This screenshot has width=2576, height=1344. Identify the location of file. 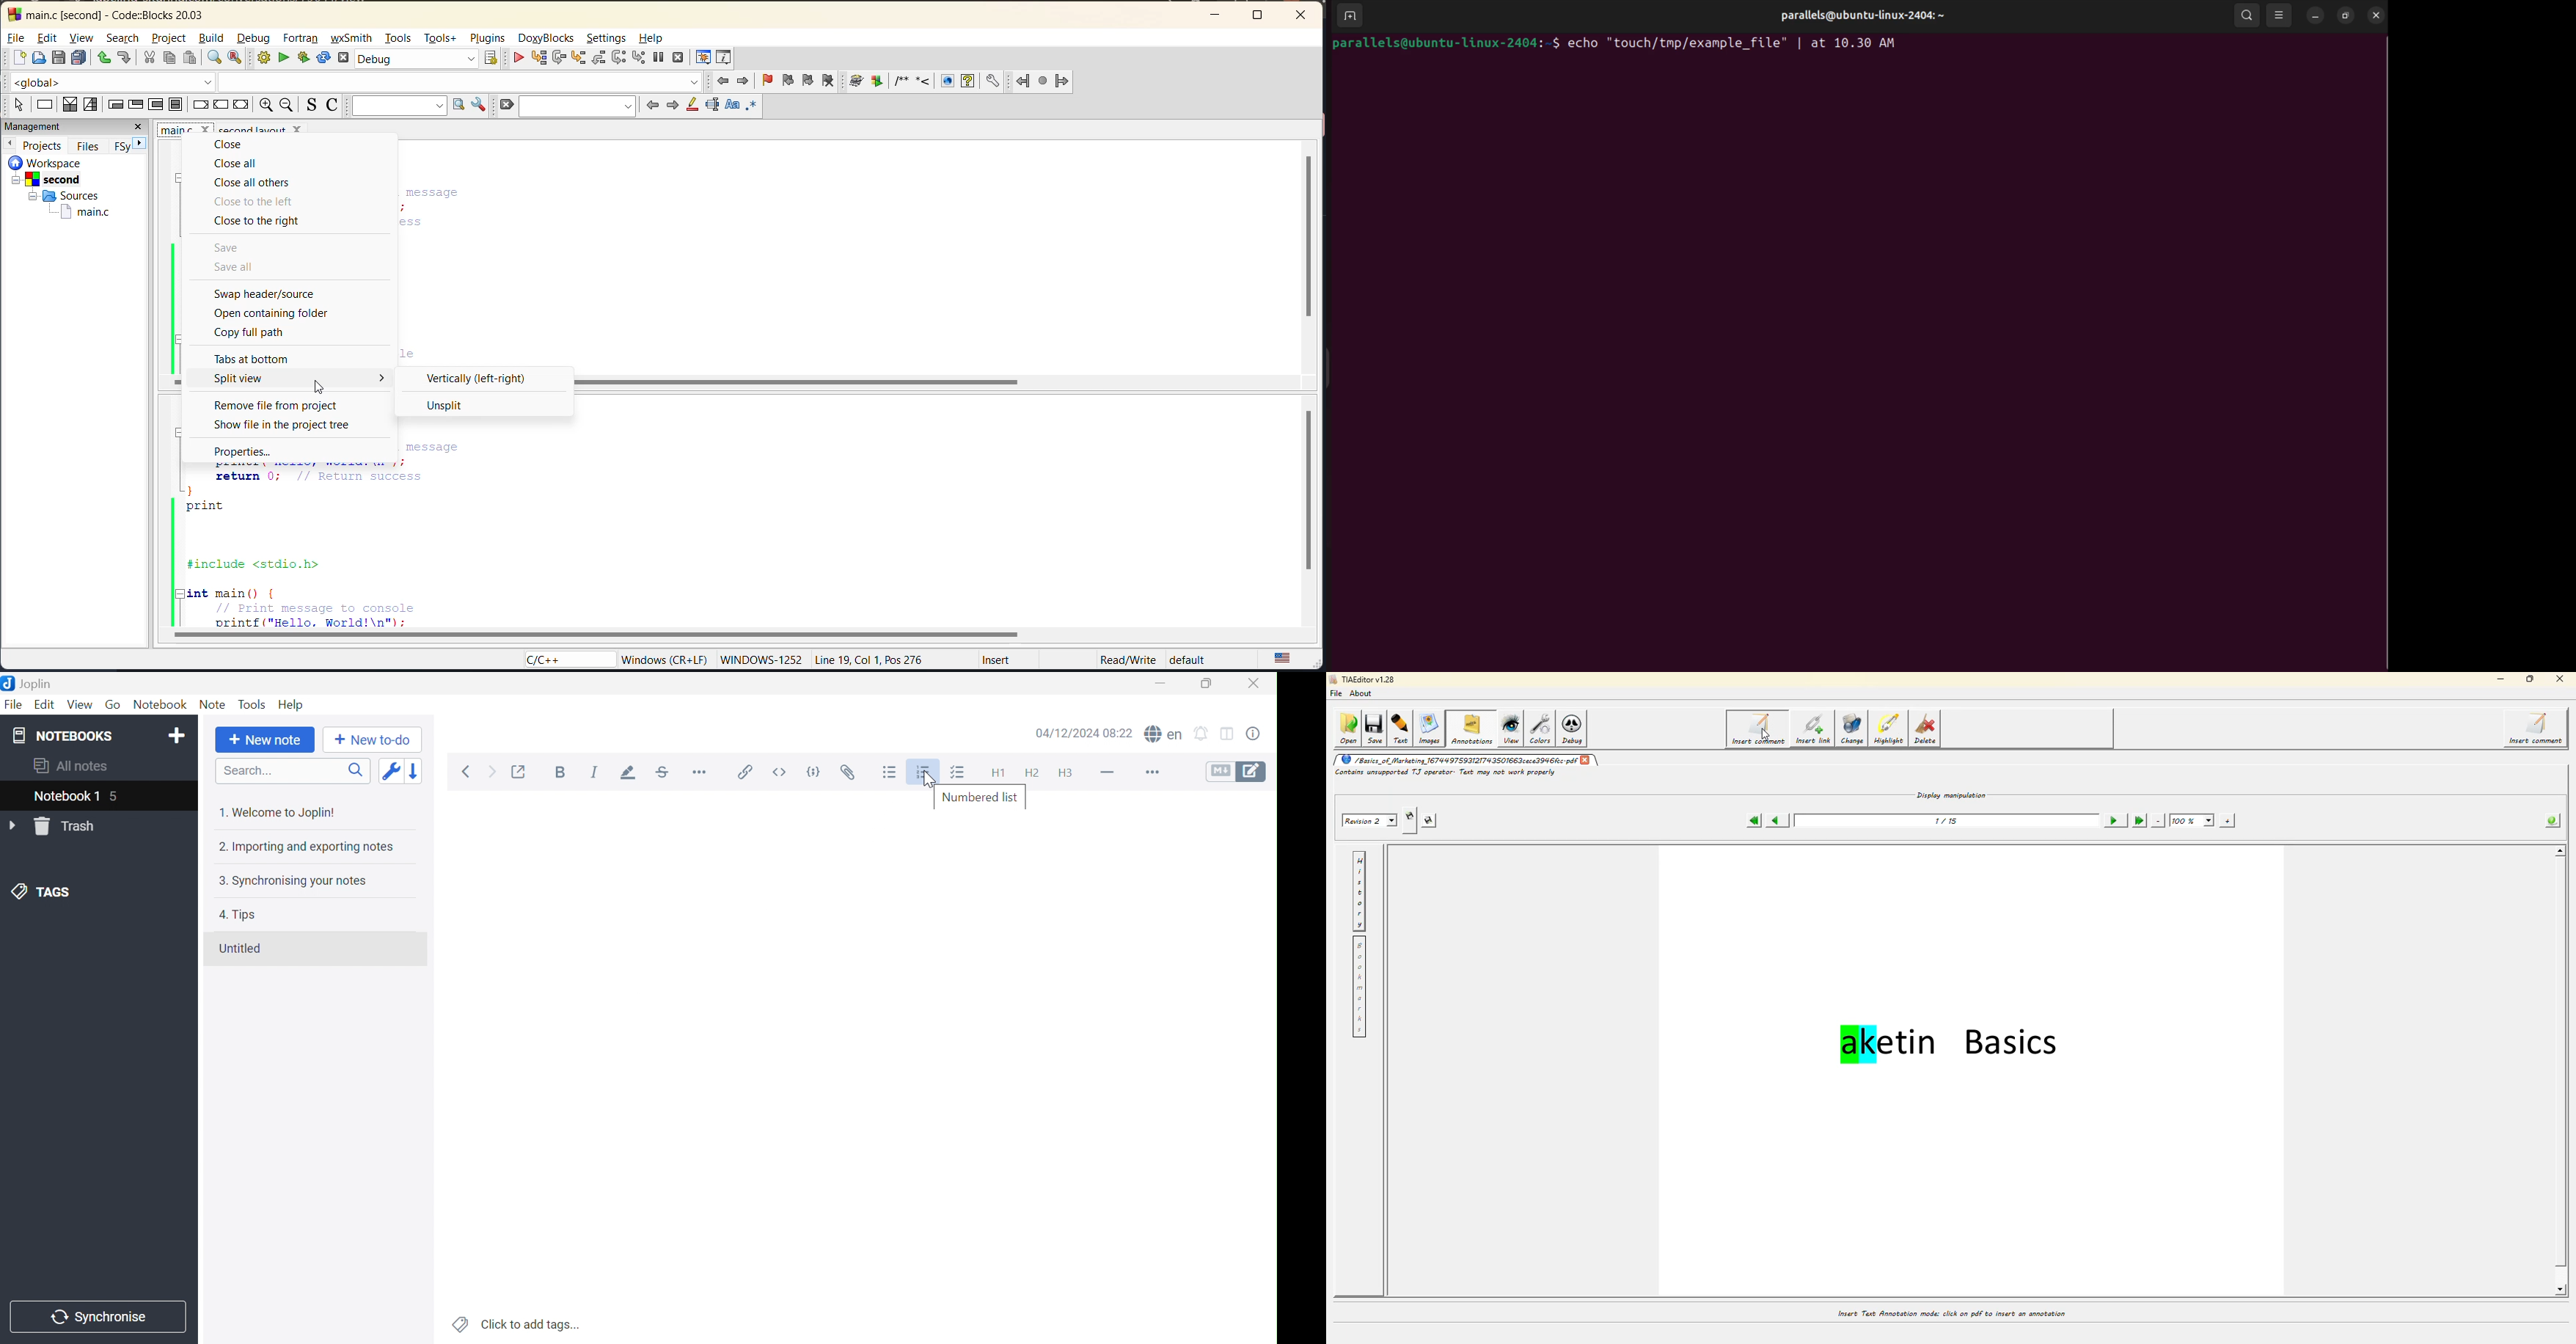
(15, 37).